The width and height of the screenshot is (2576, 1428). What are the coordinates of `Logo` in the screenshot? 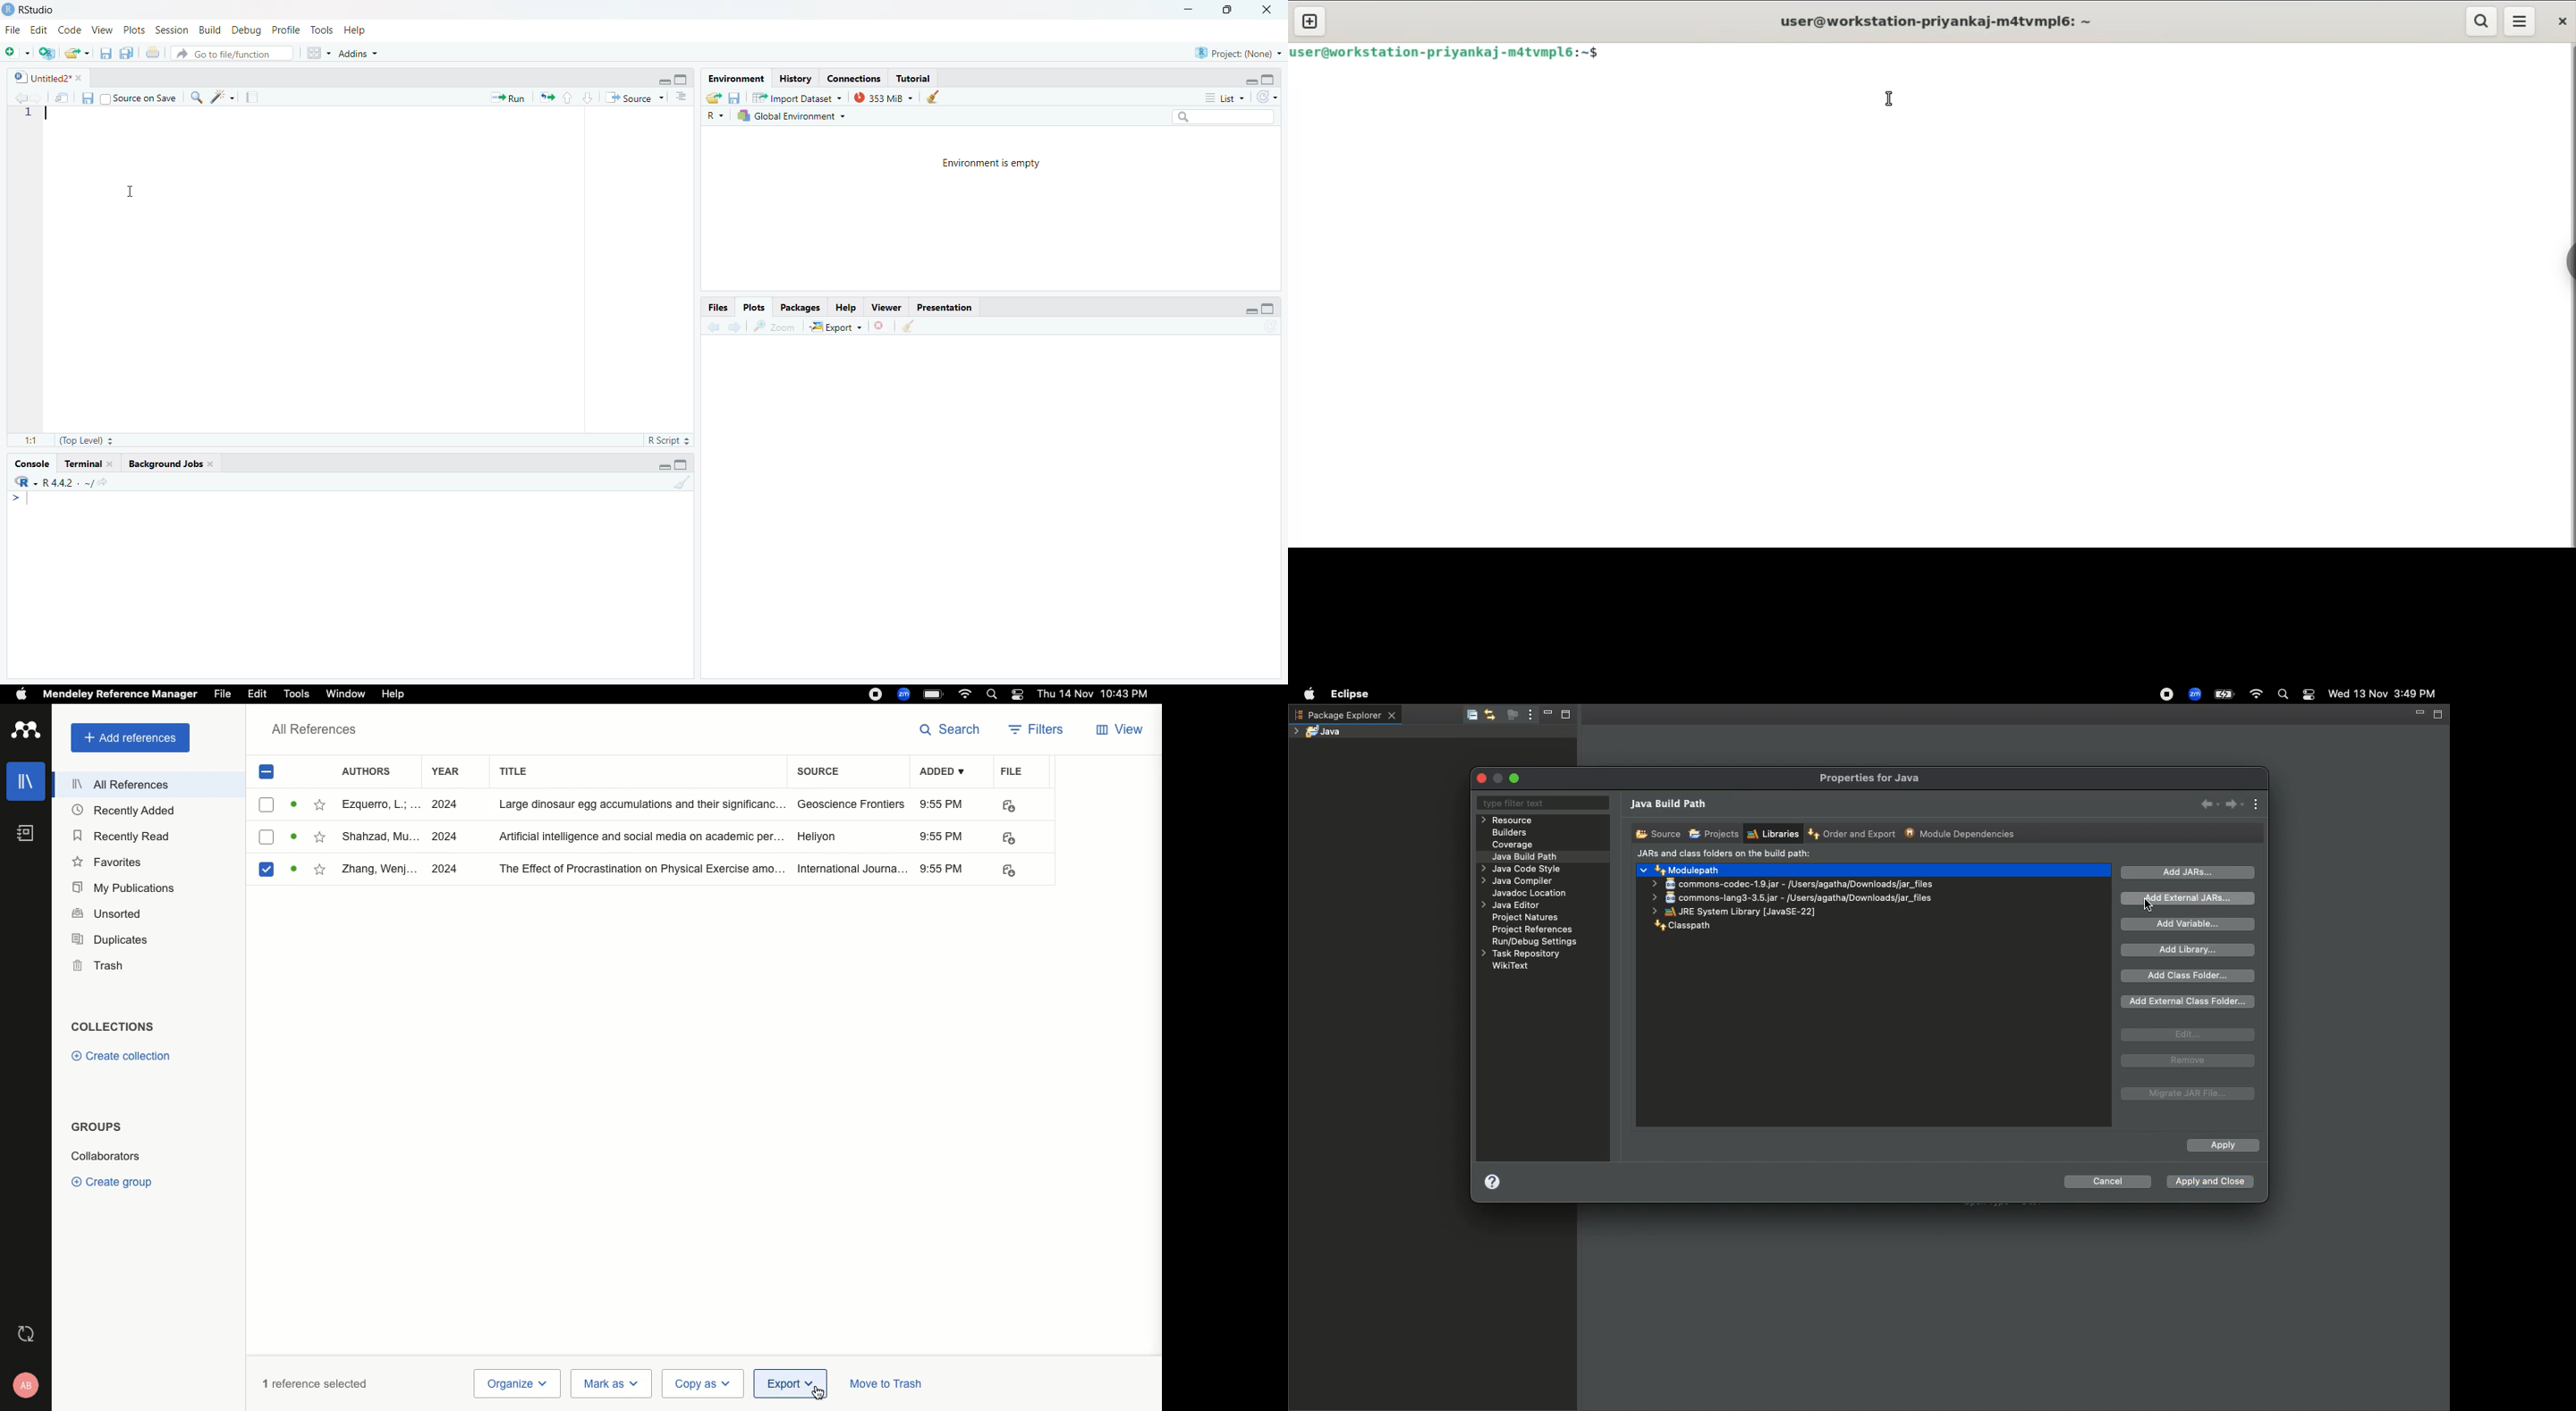 It's located at (26, 731).